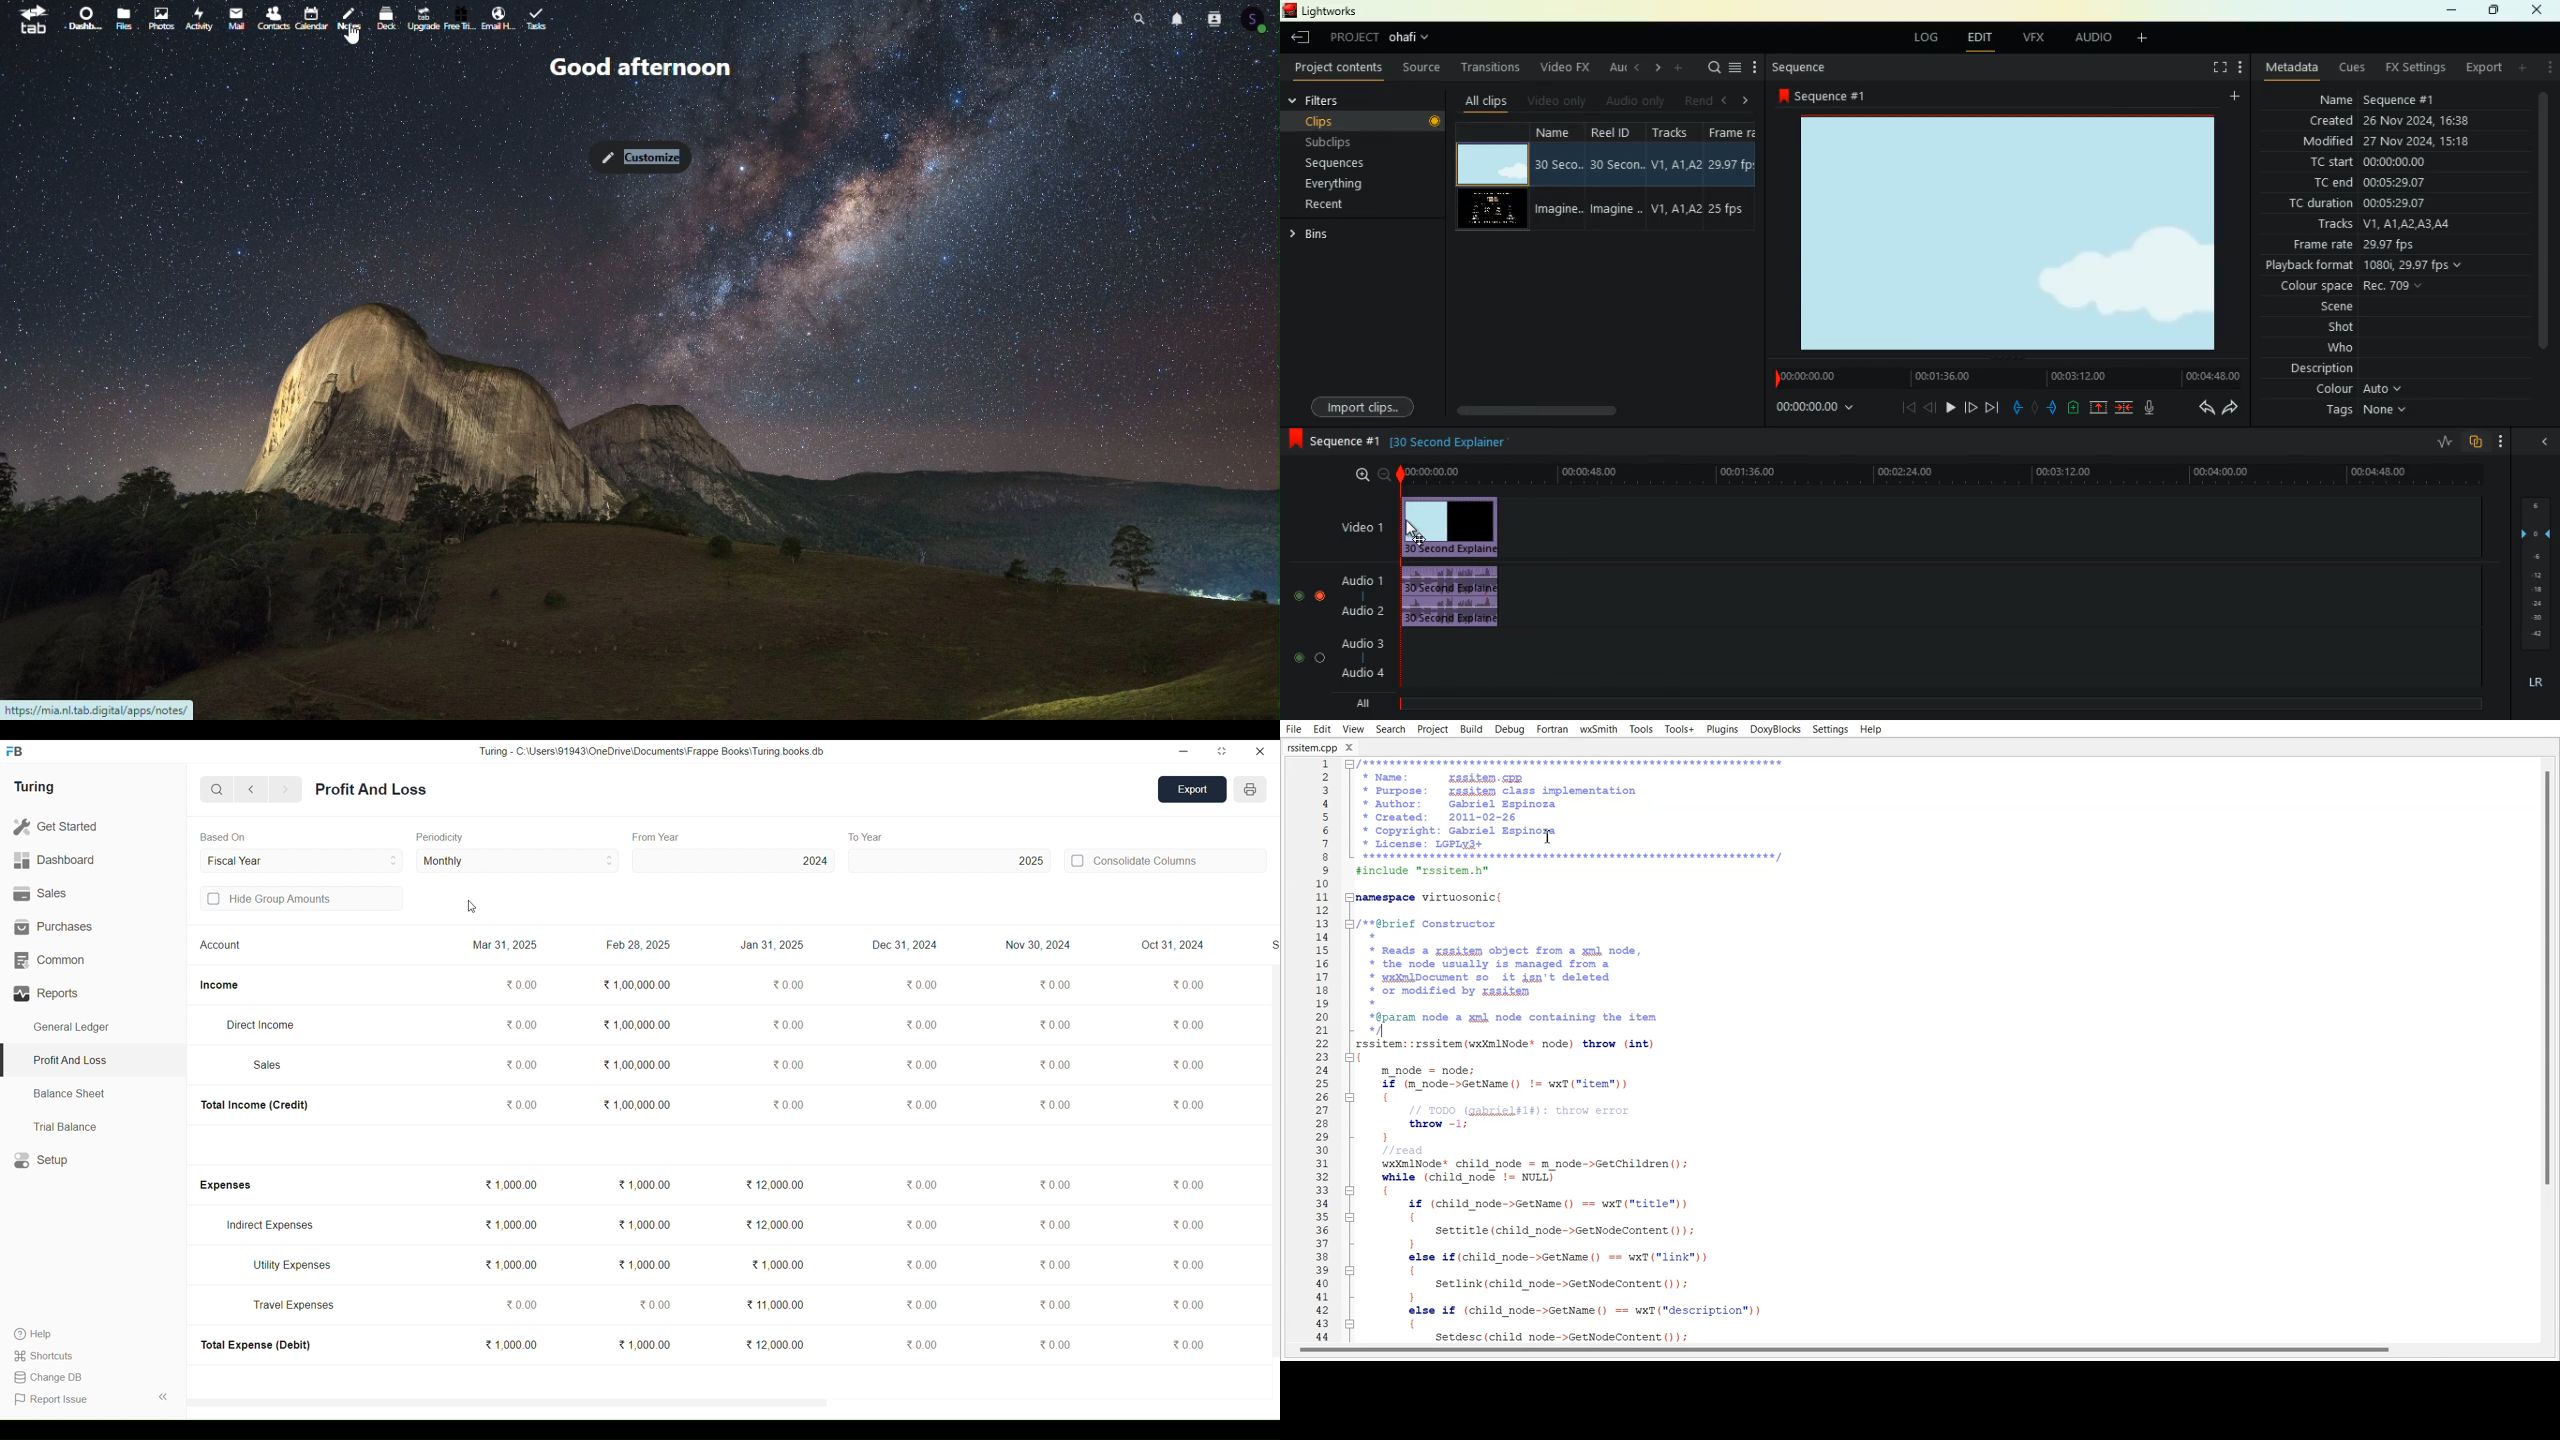 Image resolution: width=2576 pixels, height=1456 pixels. I want to click on Help, so click(1870, 729).